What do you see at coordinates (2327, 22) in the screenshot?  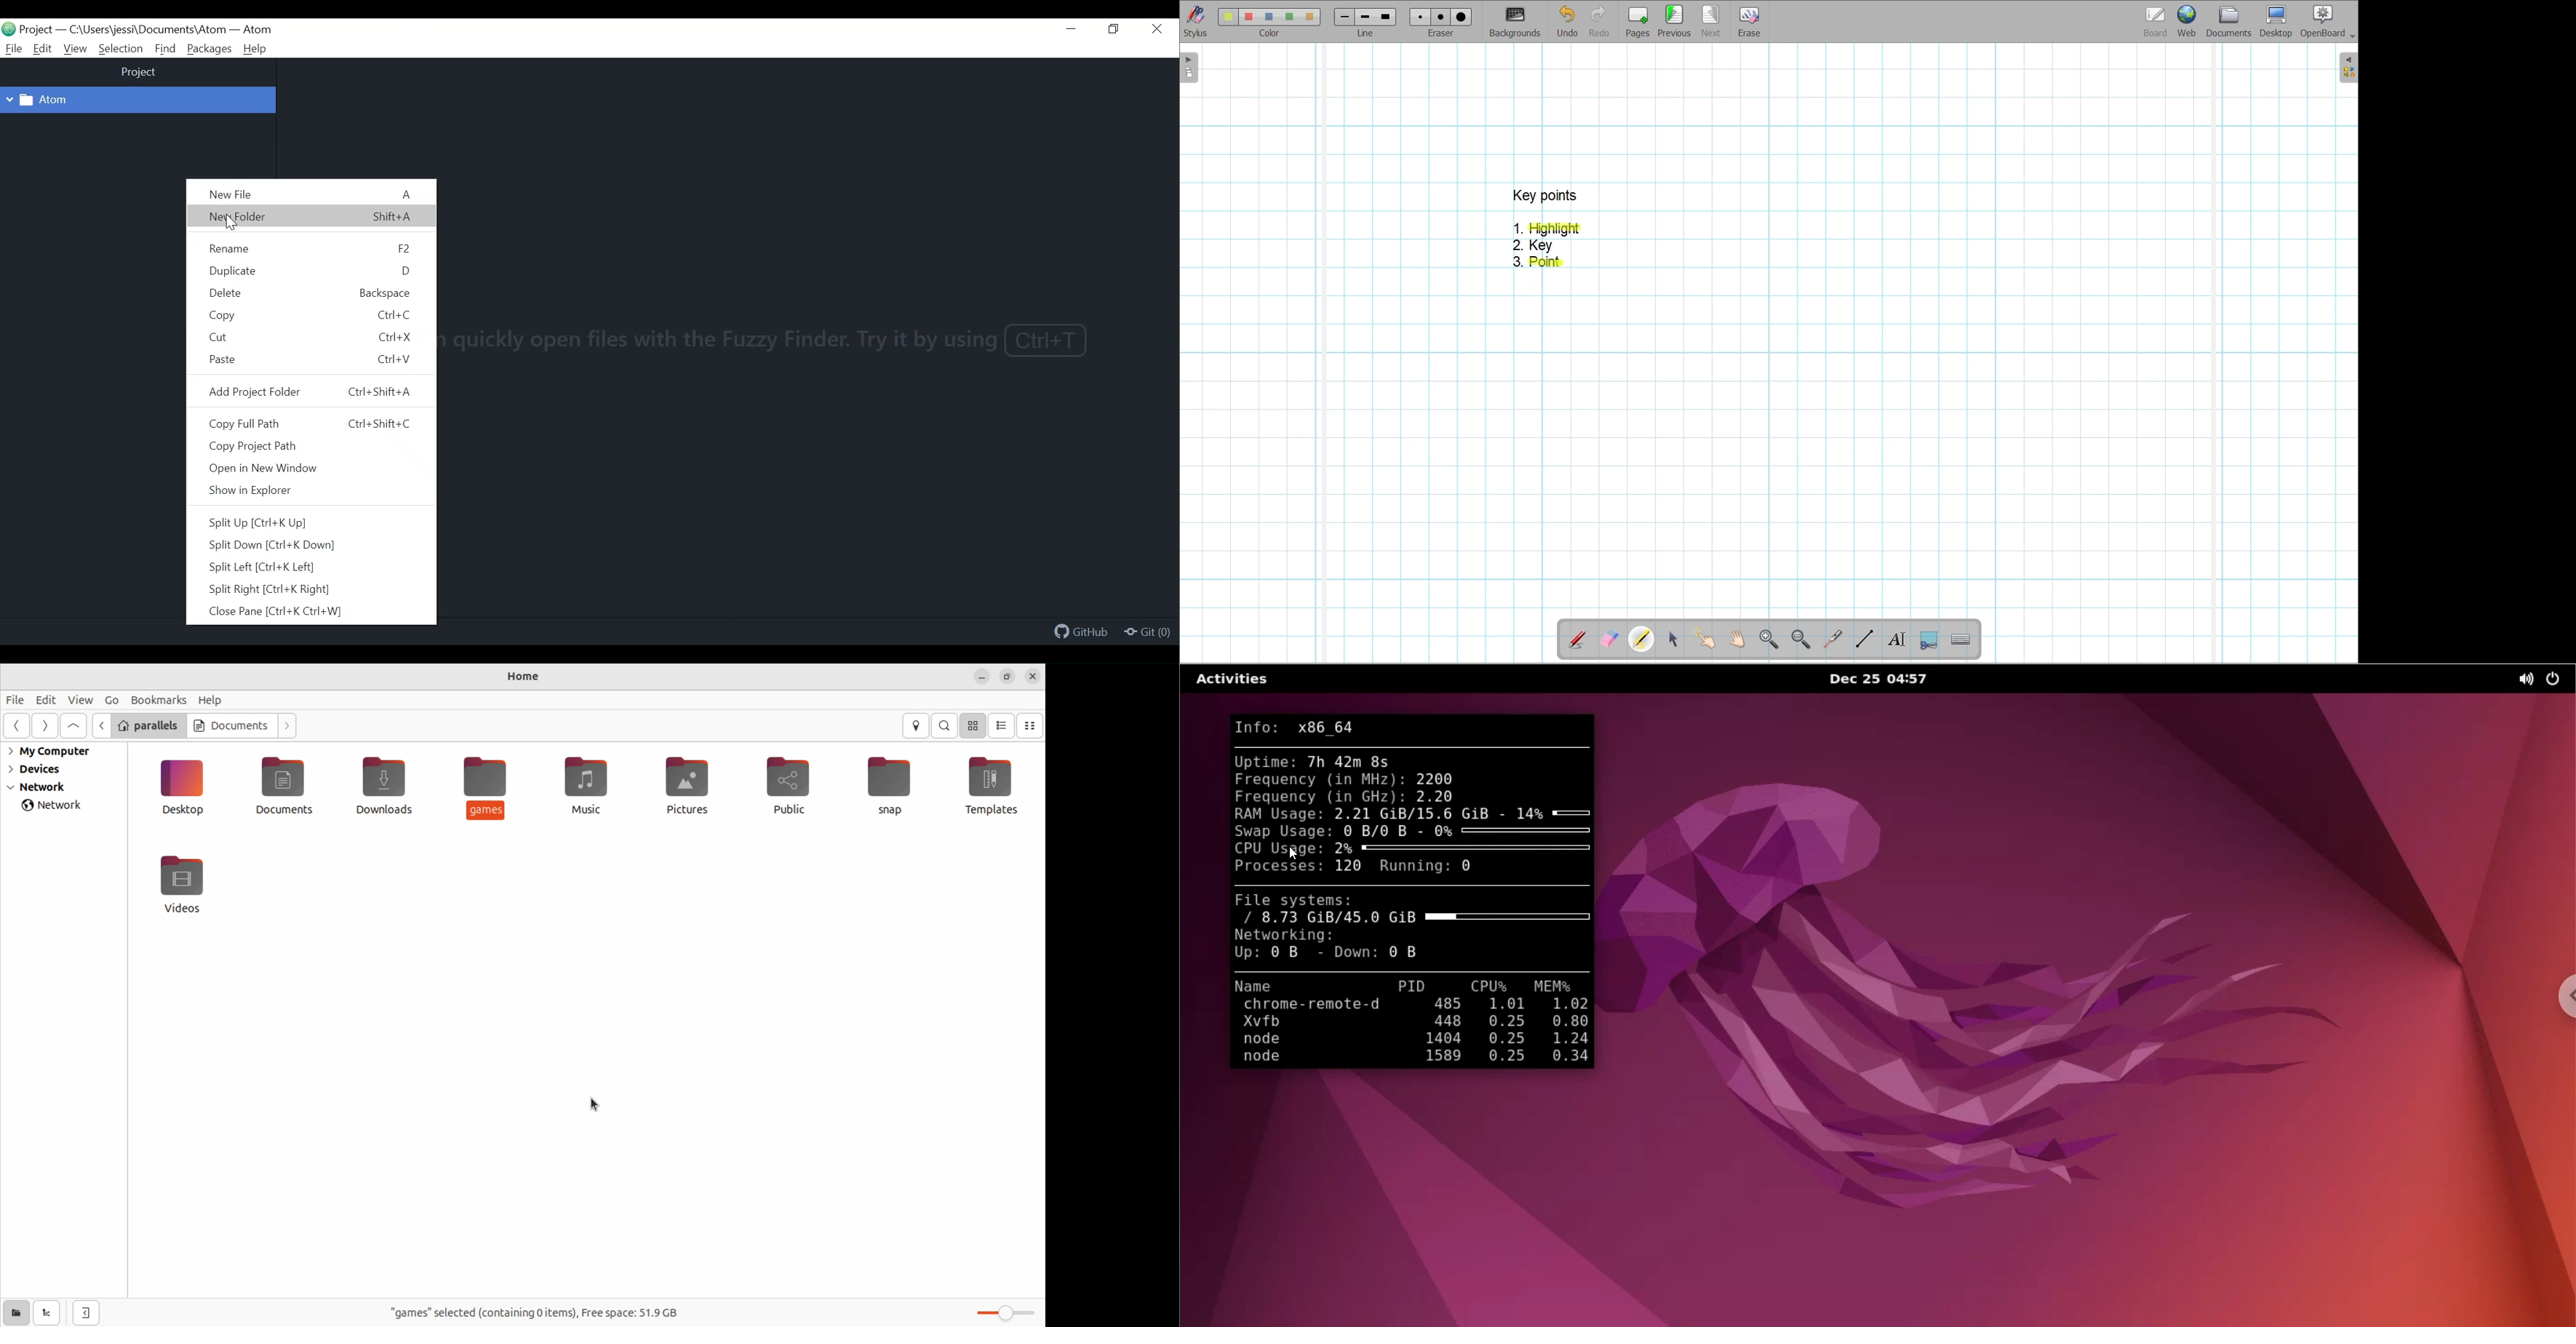 I see `OpenBoard` at bounding box center [2327, 22].